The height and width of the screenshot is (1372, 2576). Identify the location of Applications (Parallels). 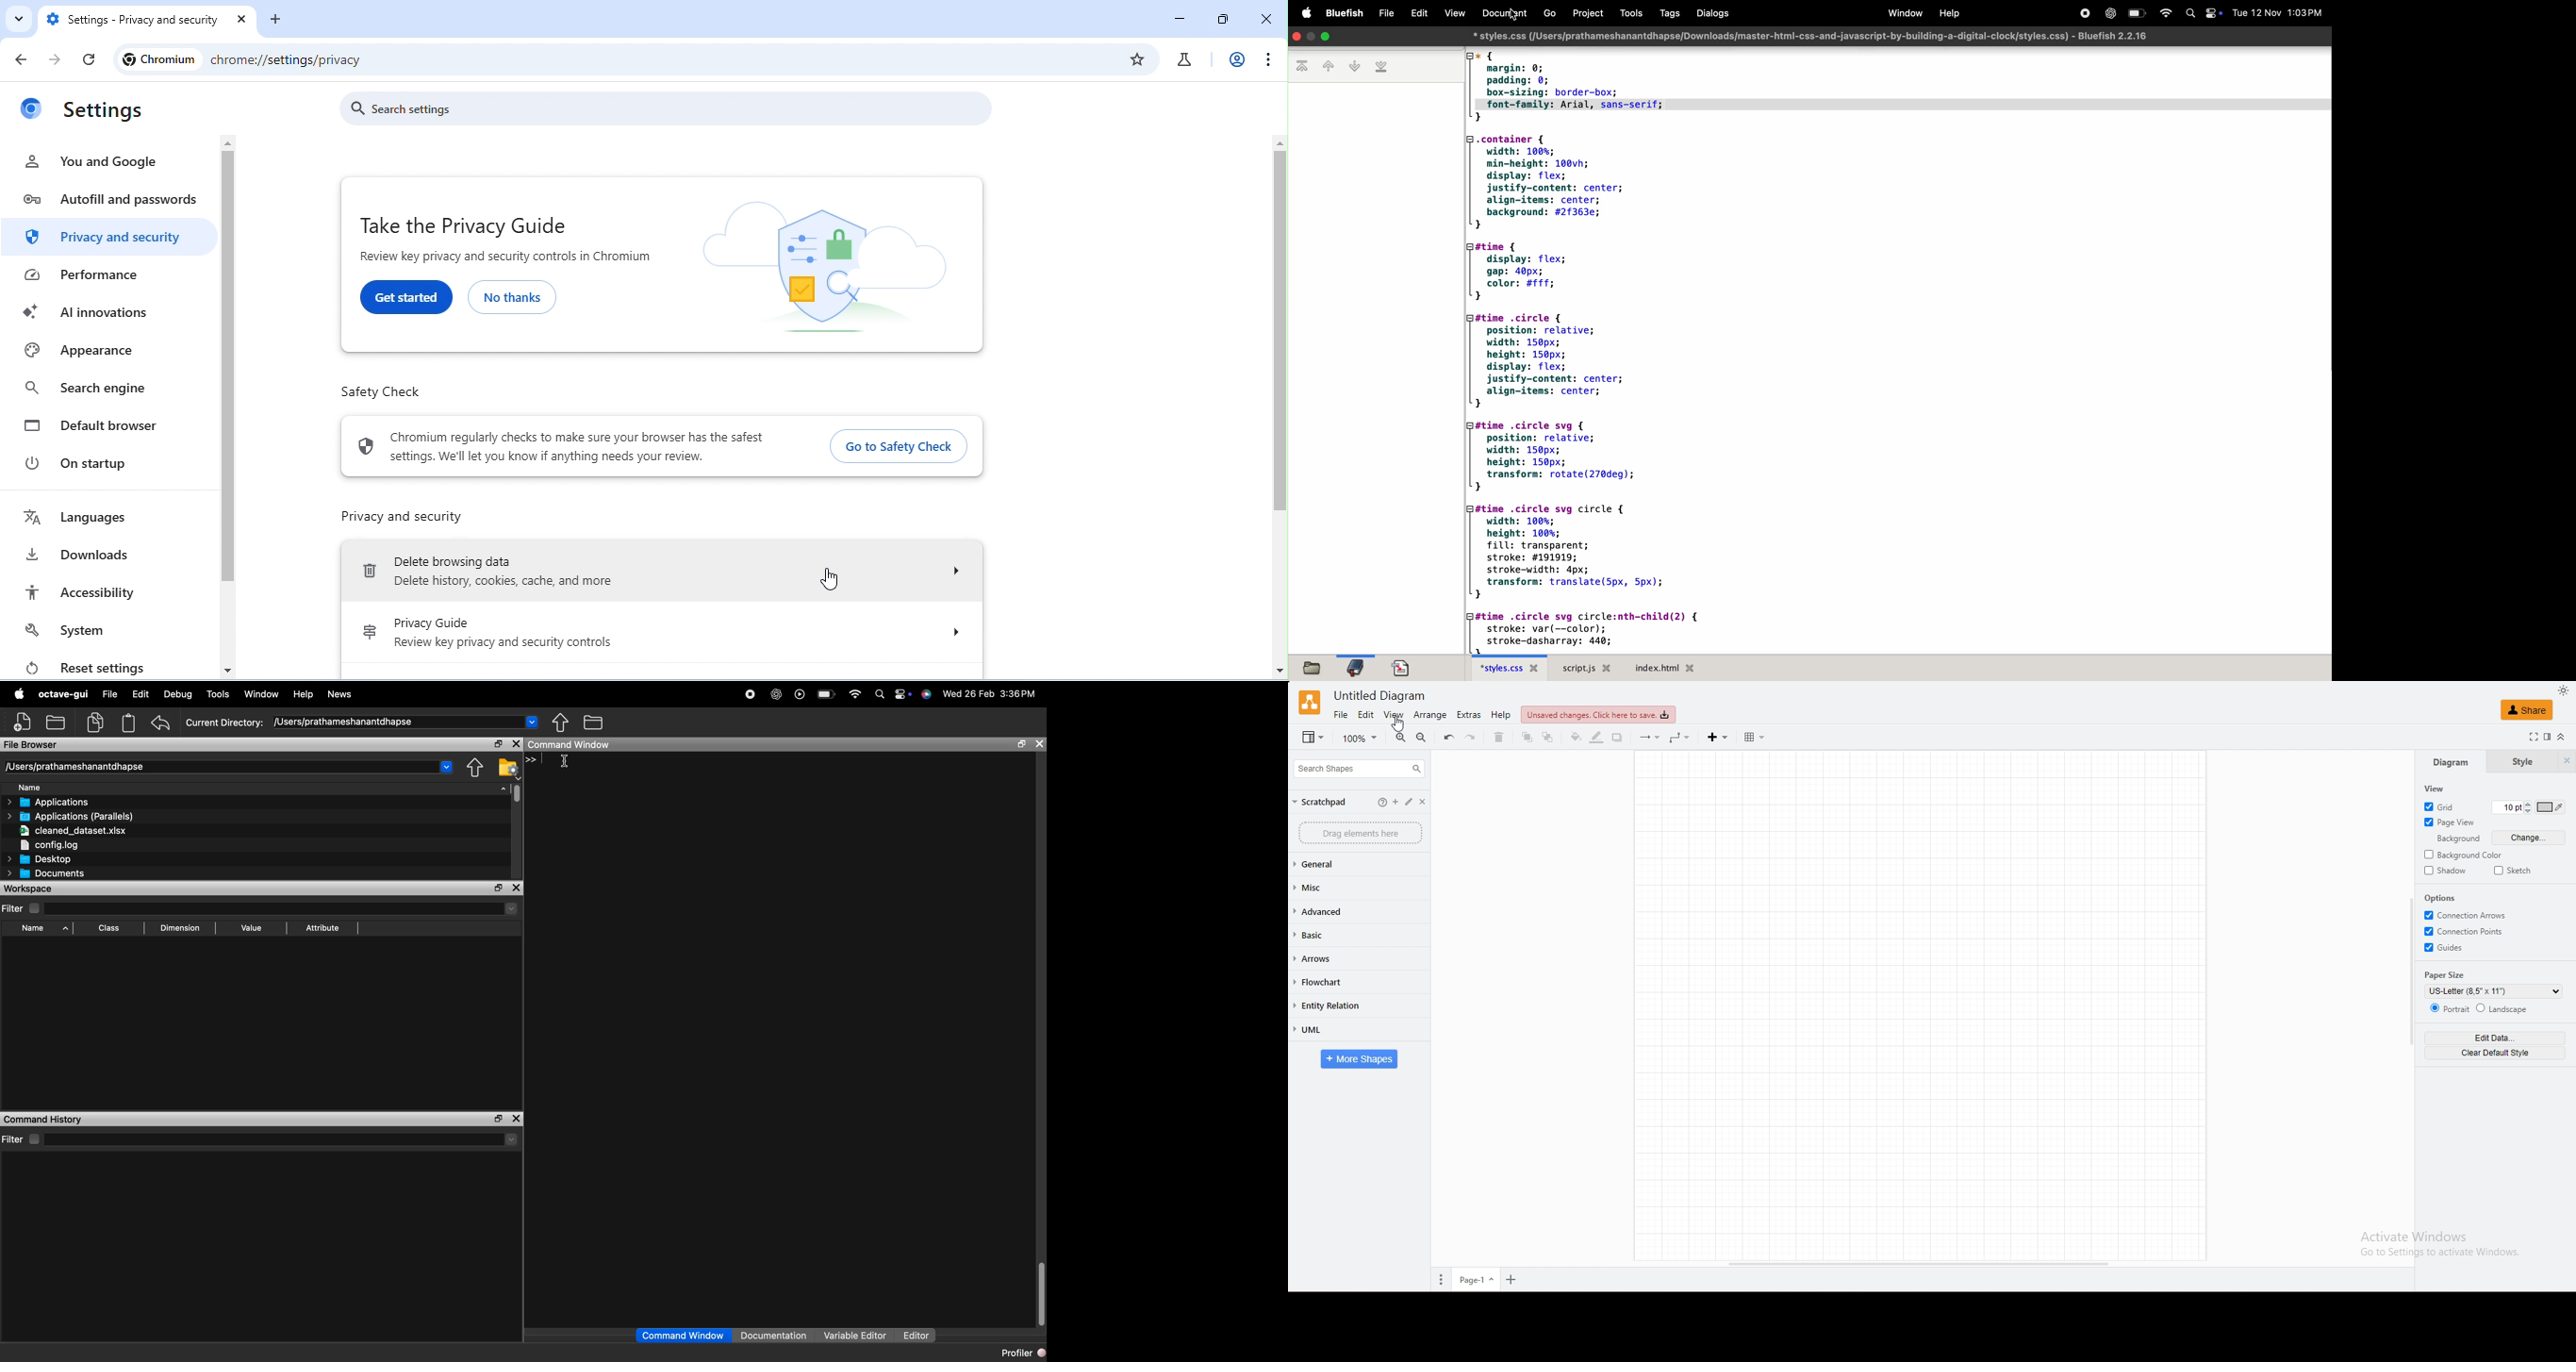
(69, 816).